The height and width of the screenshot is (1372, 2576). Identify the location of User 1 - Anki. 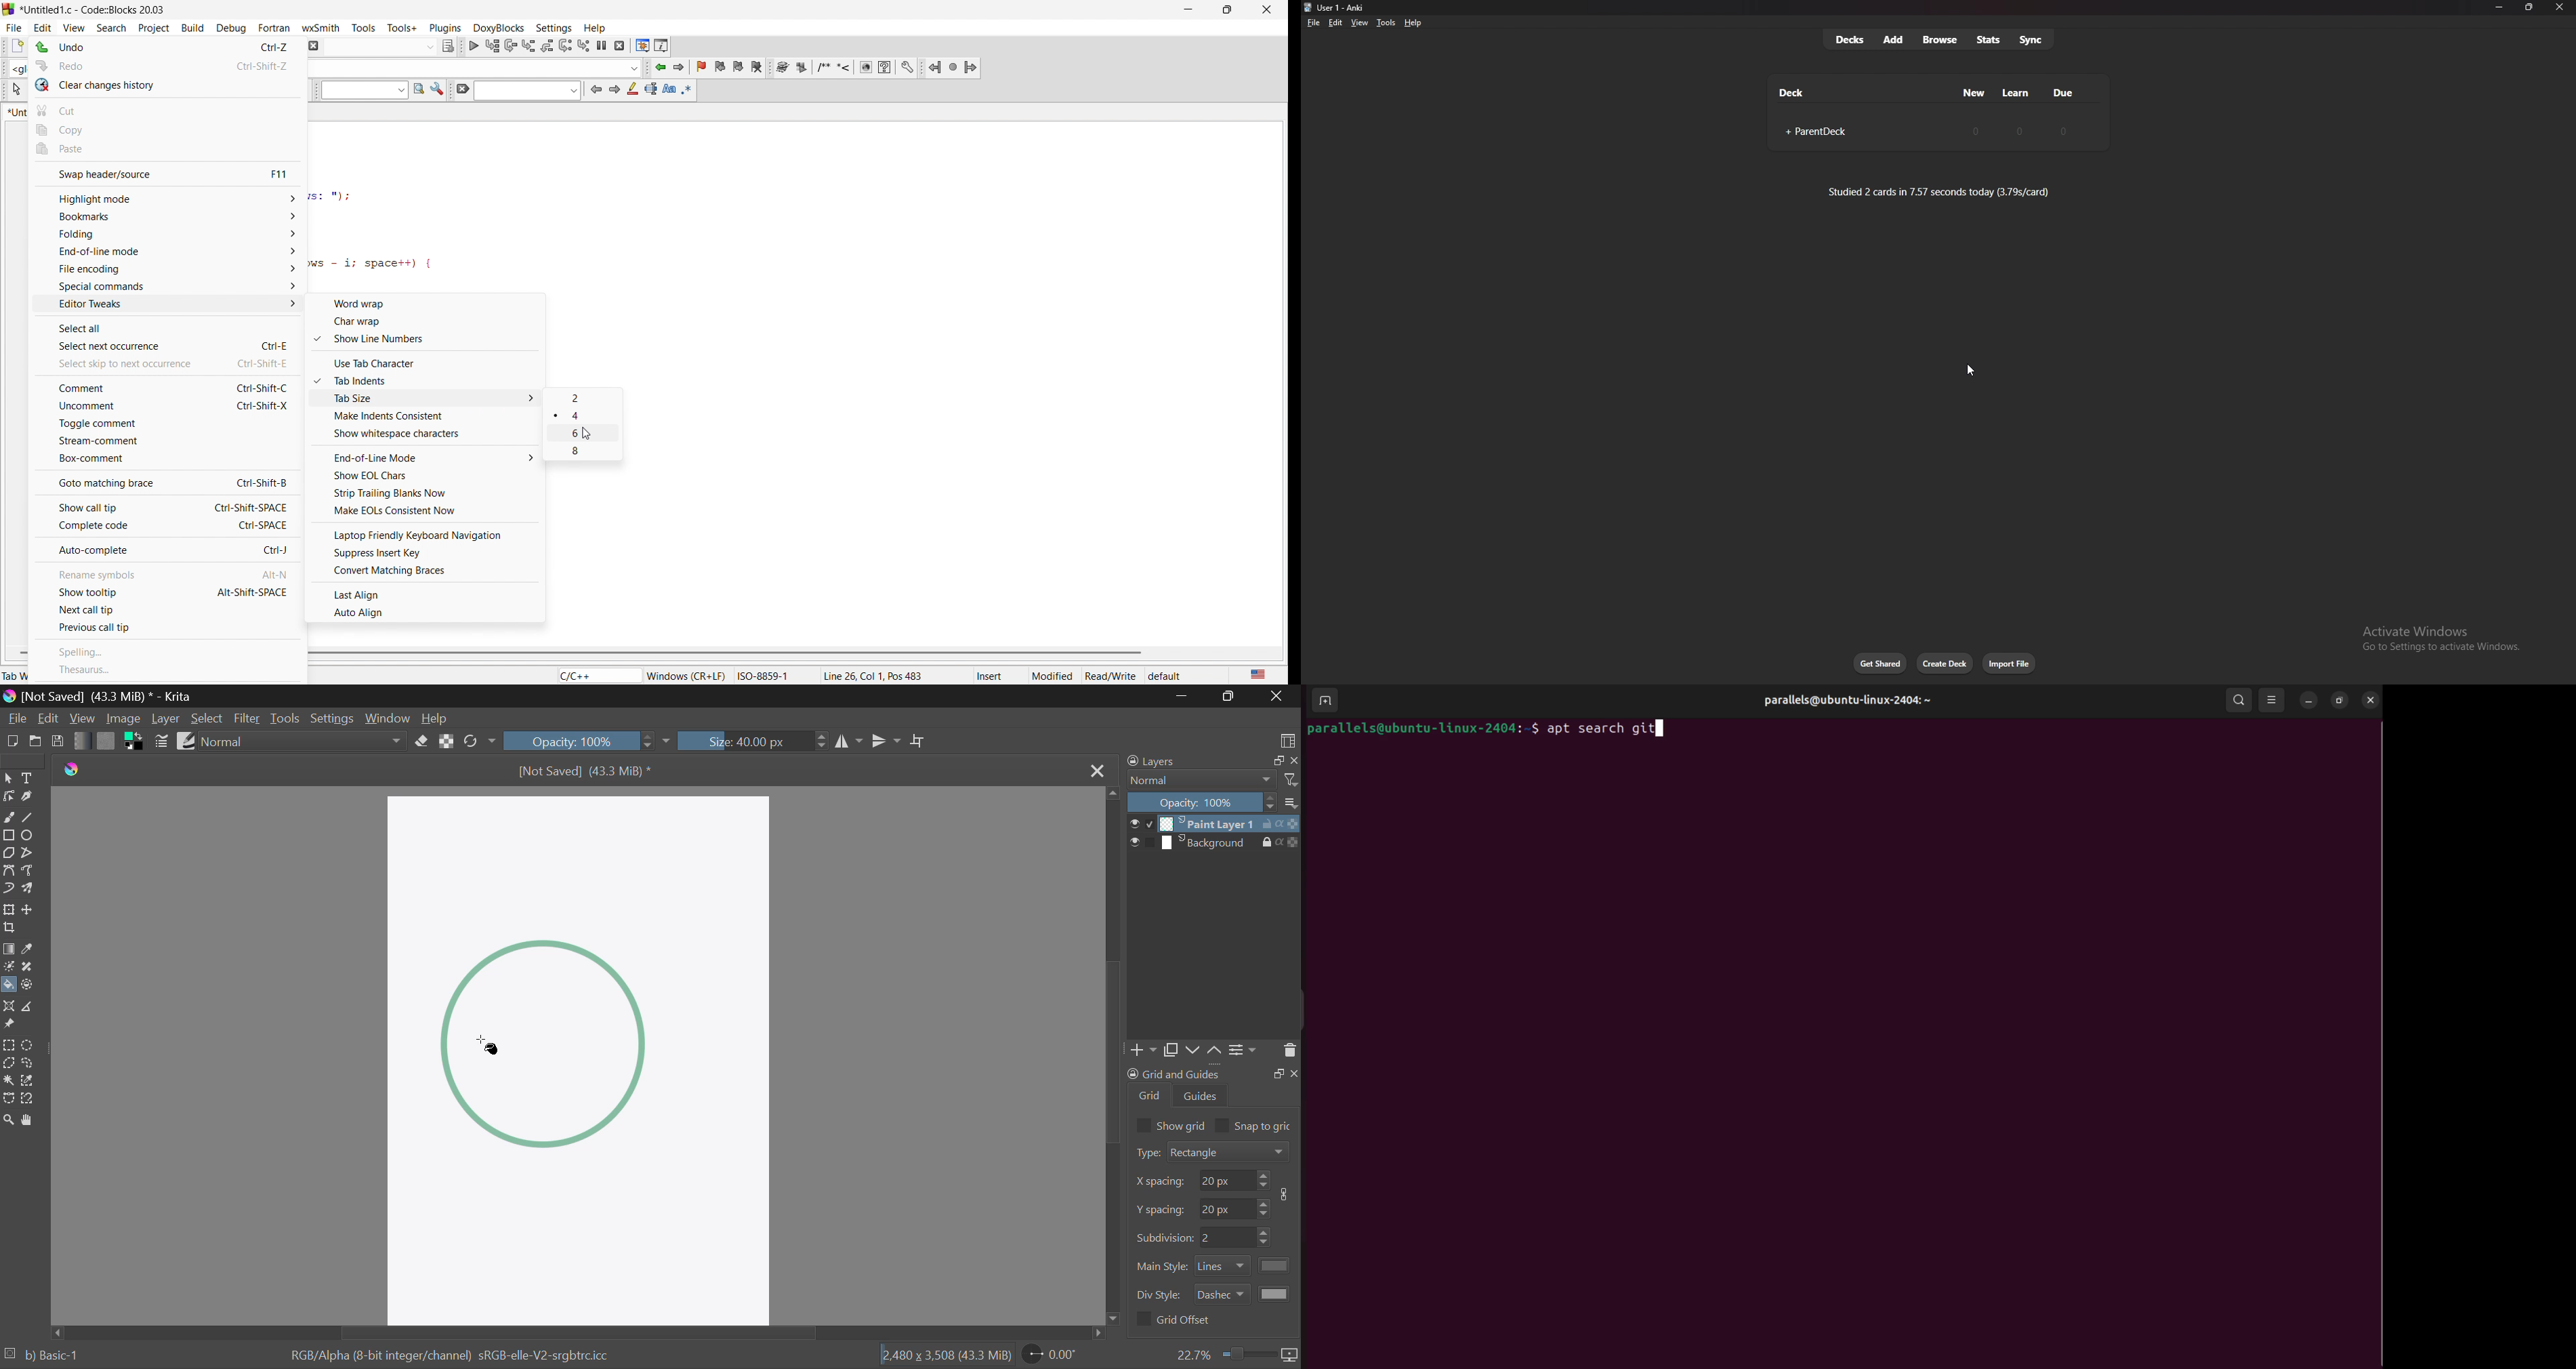
(1345, 8).